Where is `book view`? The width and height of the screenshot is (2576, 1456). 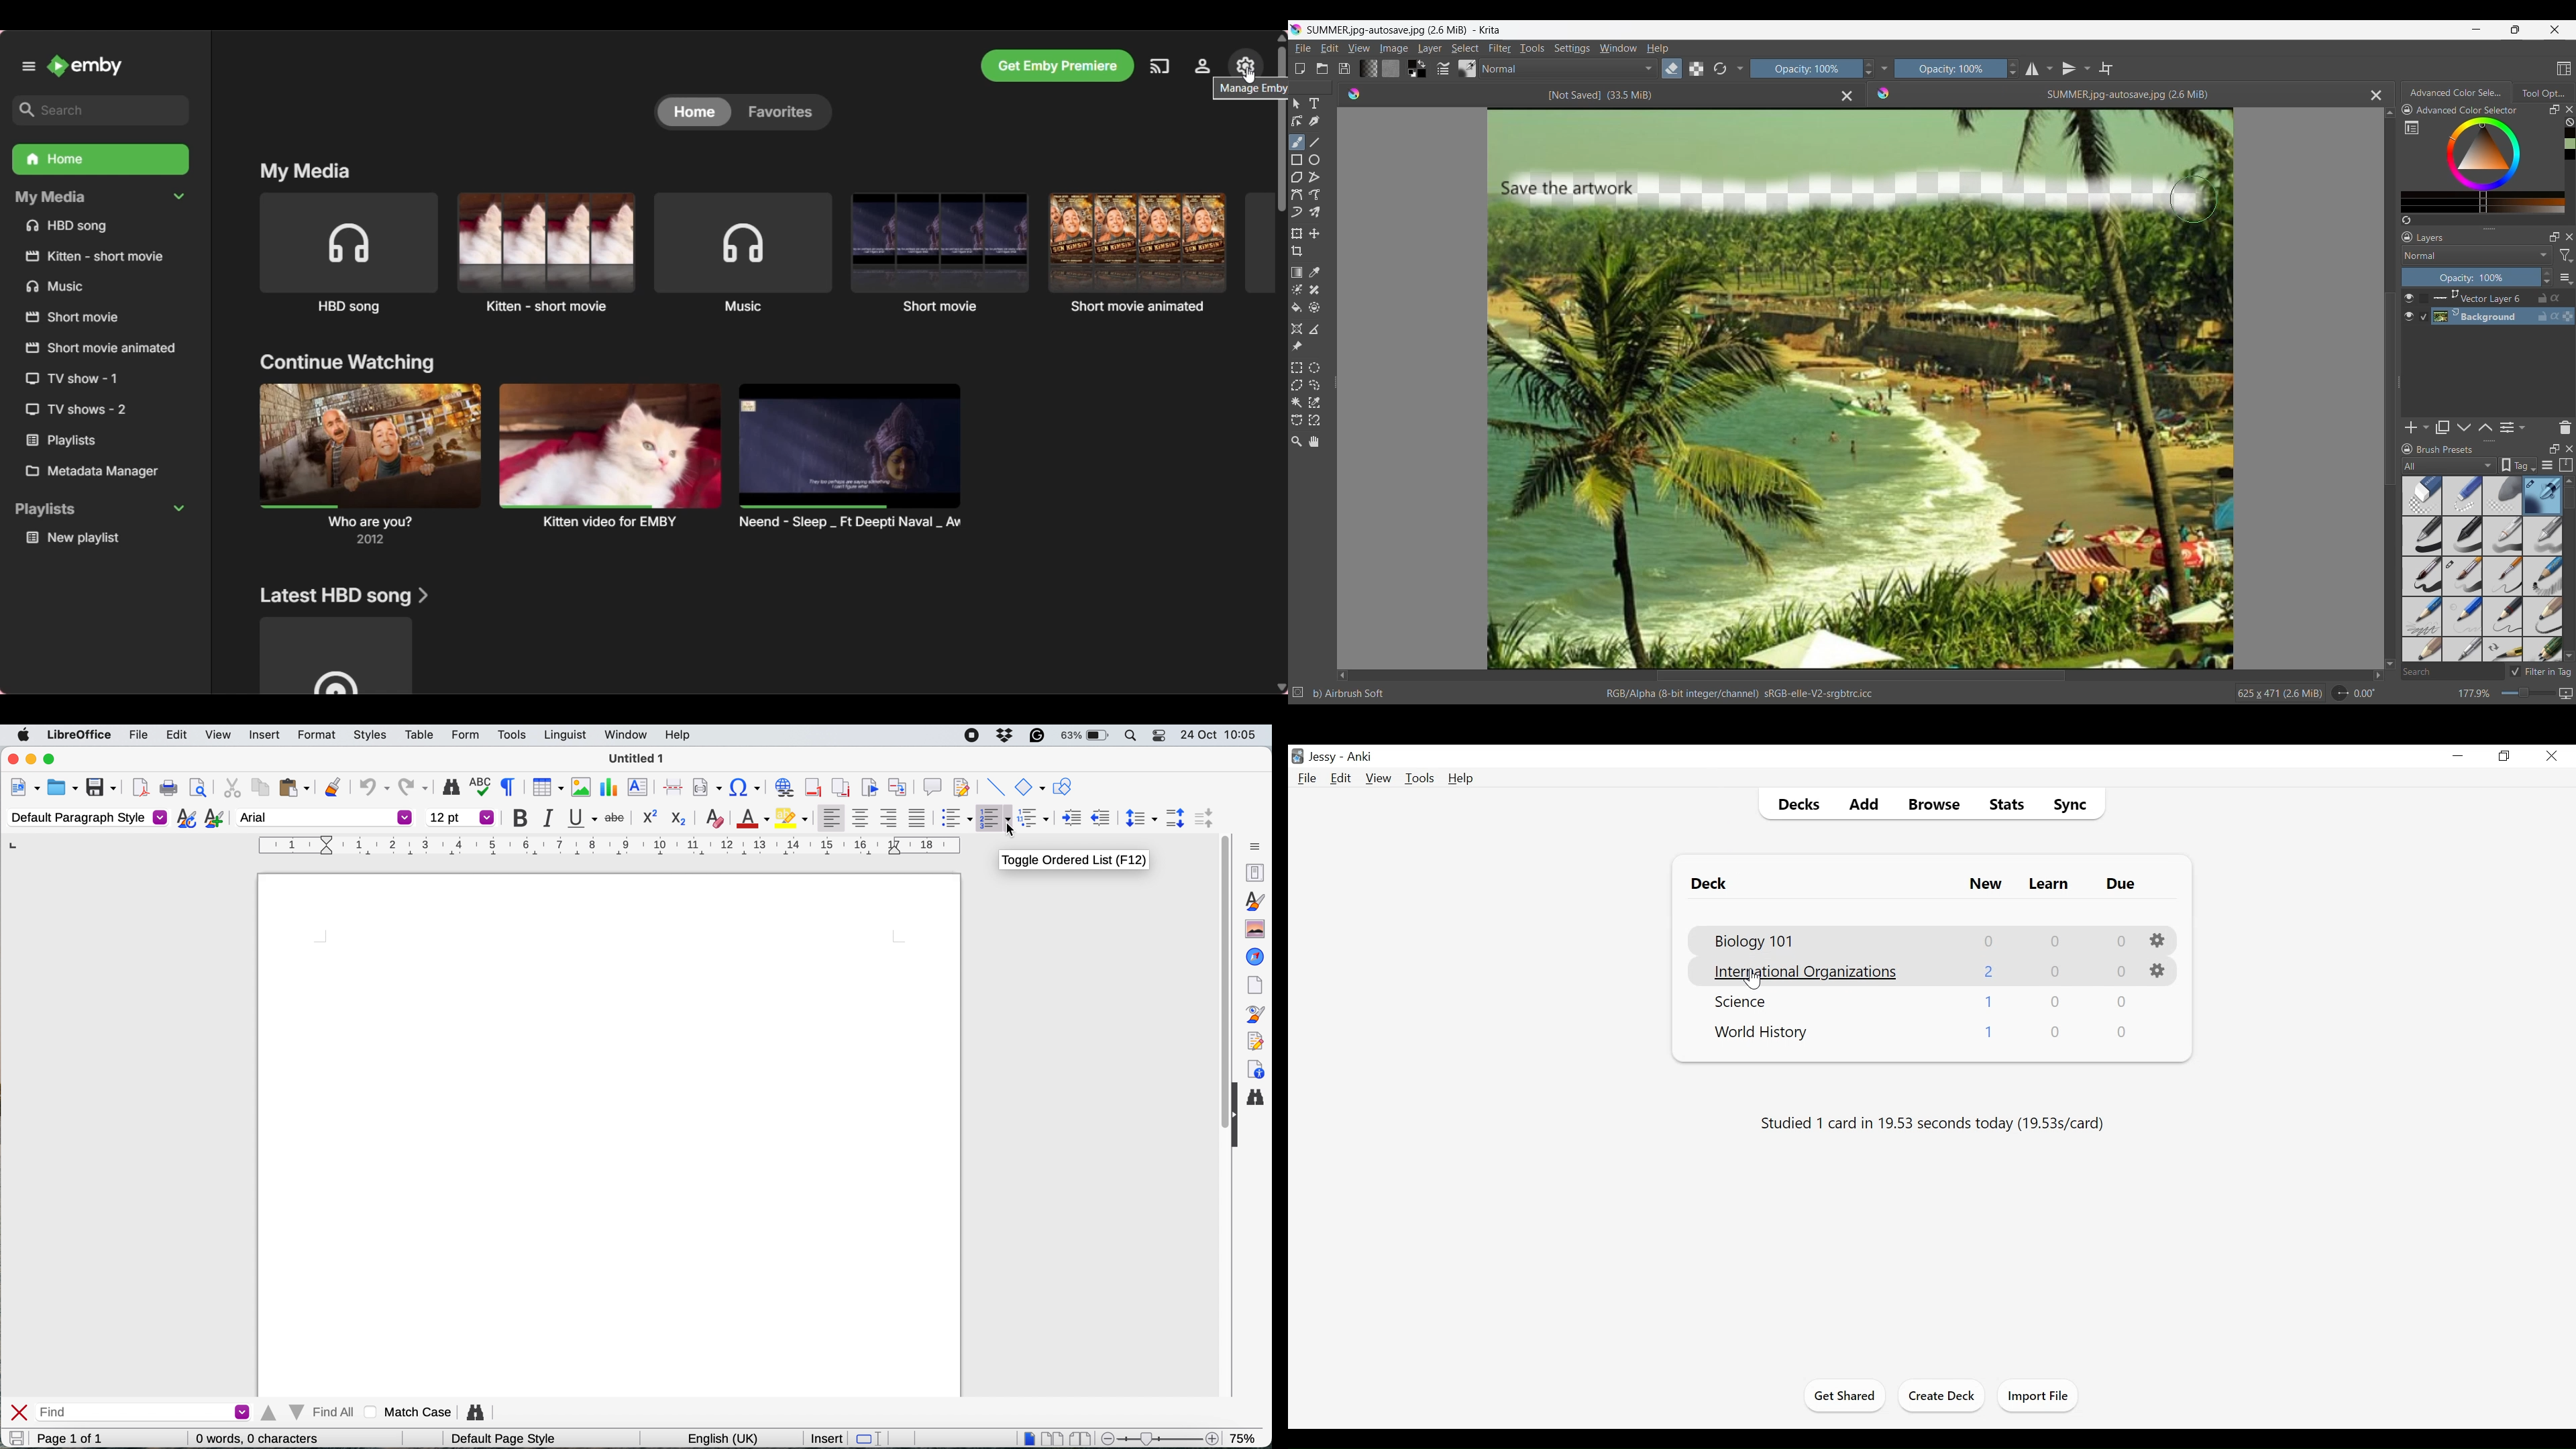
book view is located at coordinates (1082, 1439).